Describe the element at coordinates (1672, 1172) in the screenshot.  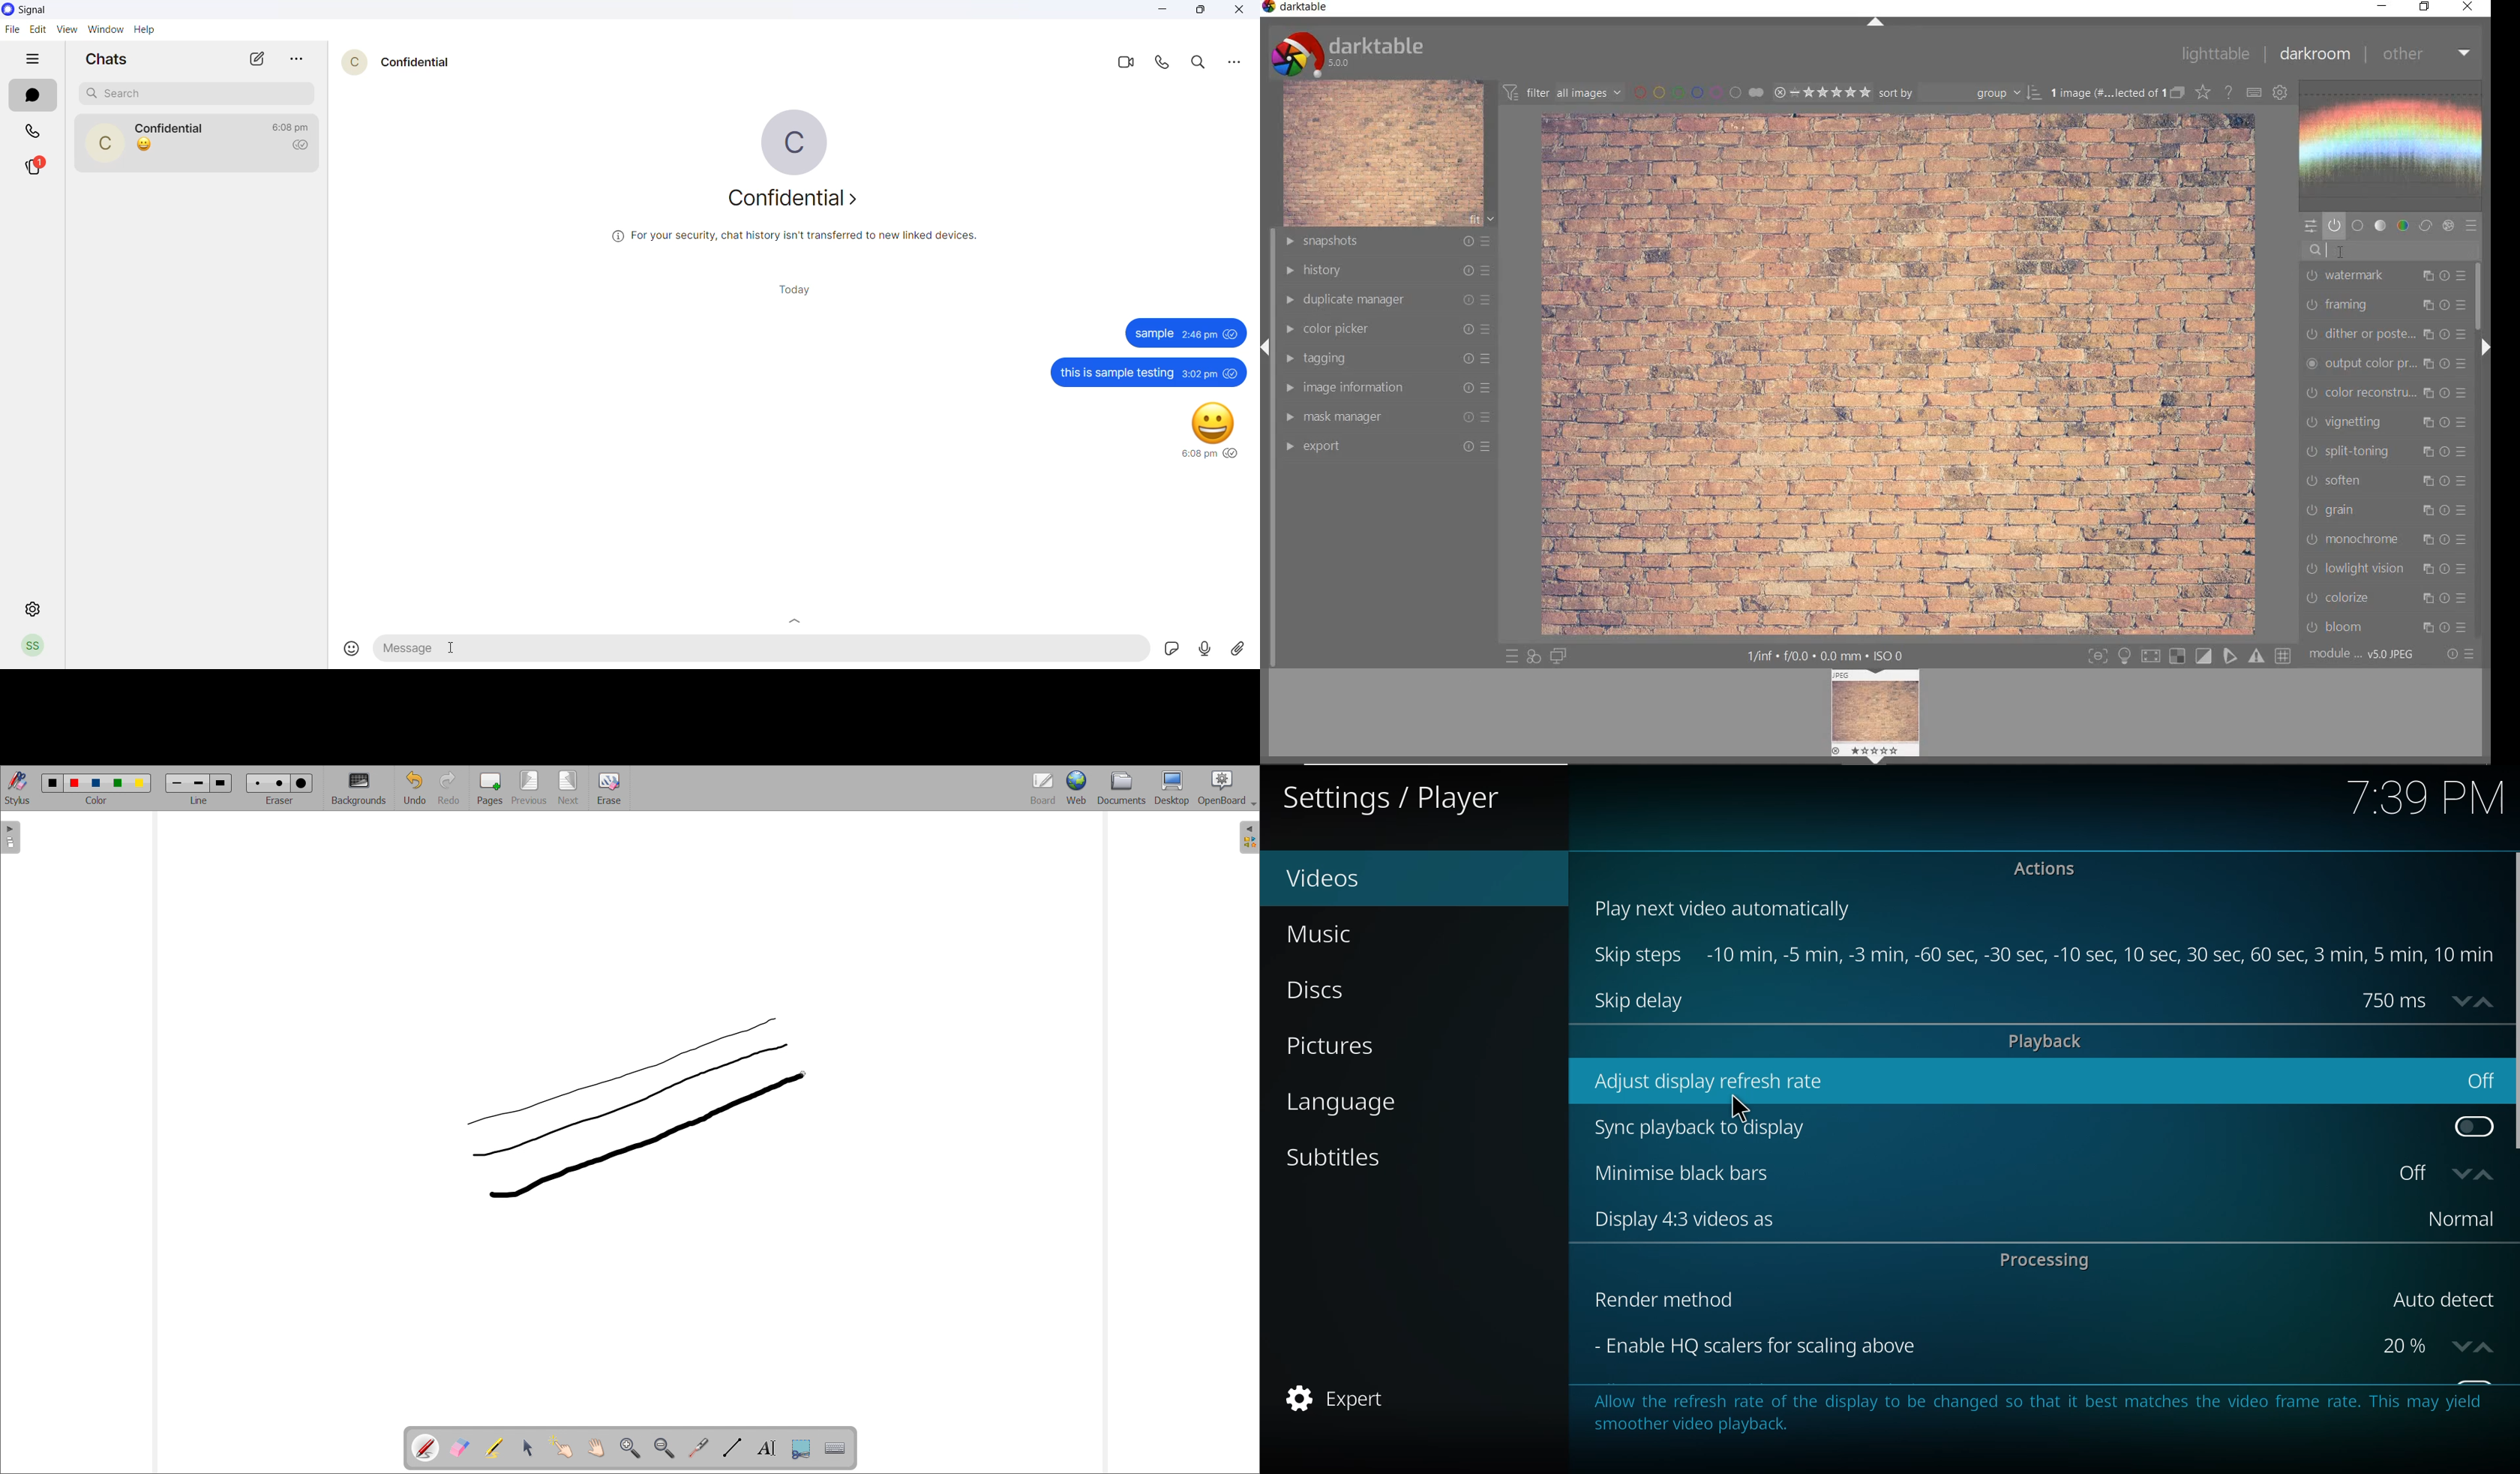
I see `minimise black bars` at that location.